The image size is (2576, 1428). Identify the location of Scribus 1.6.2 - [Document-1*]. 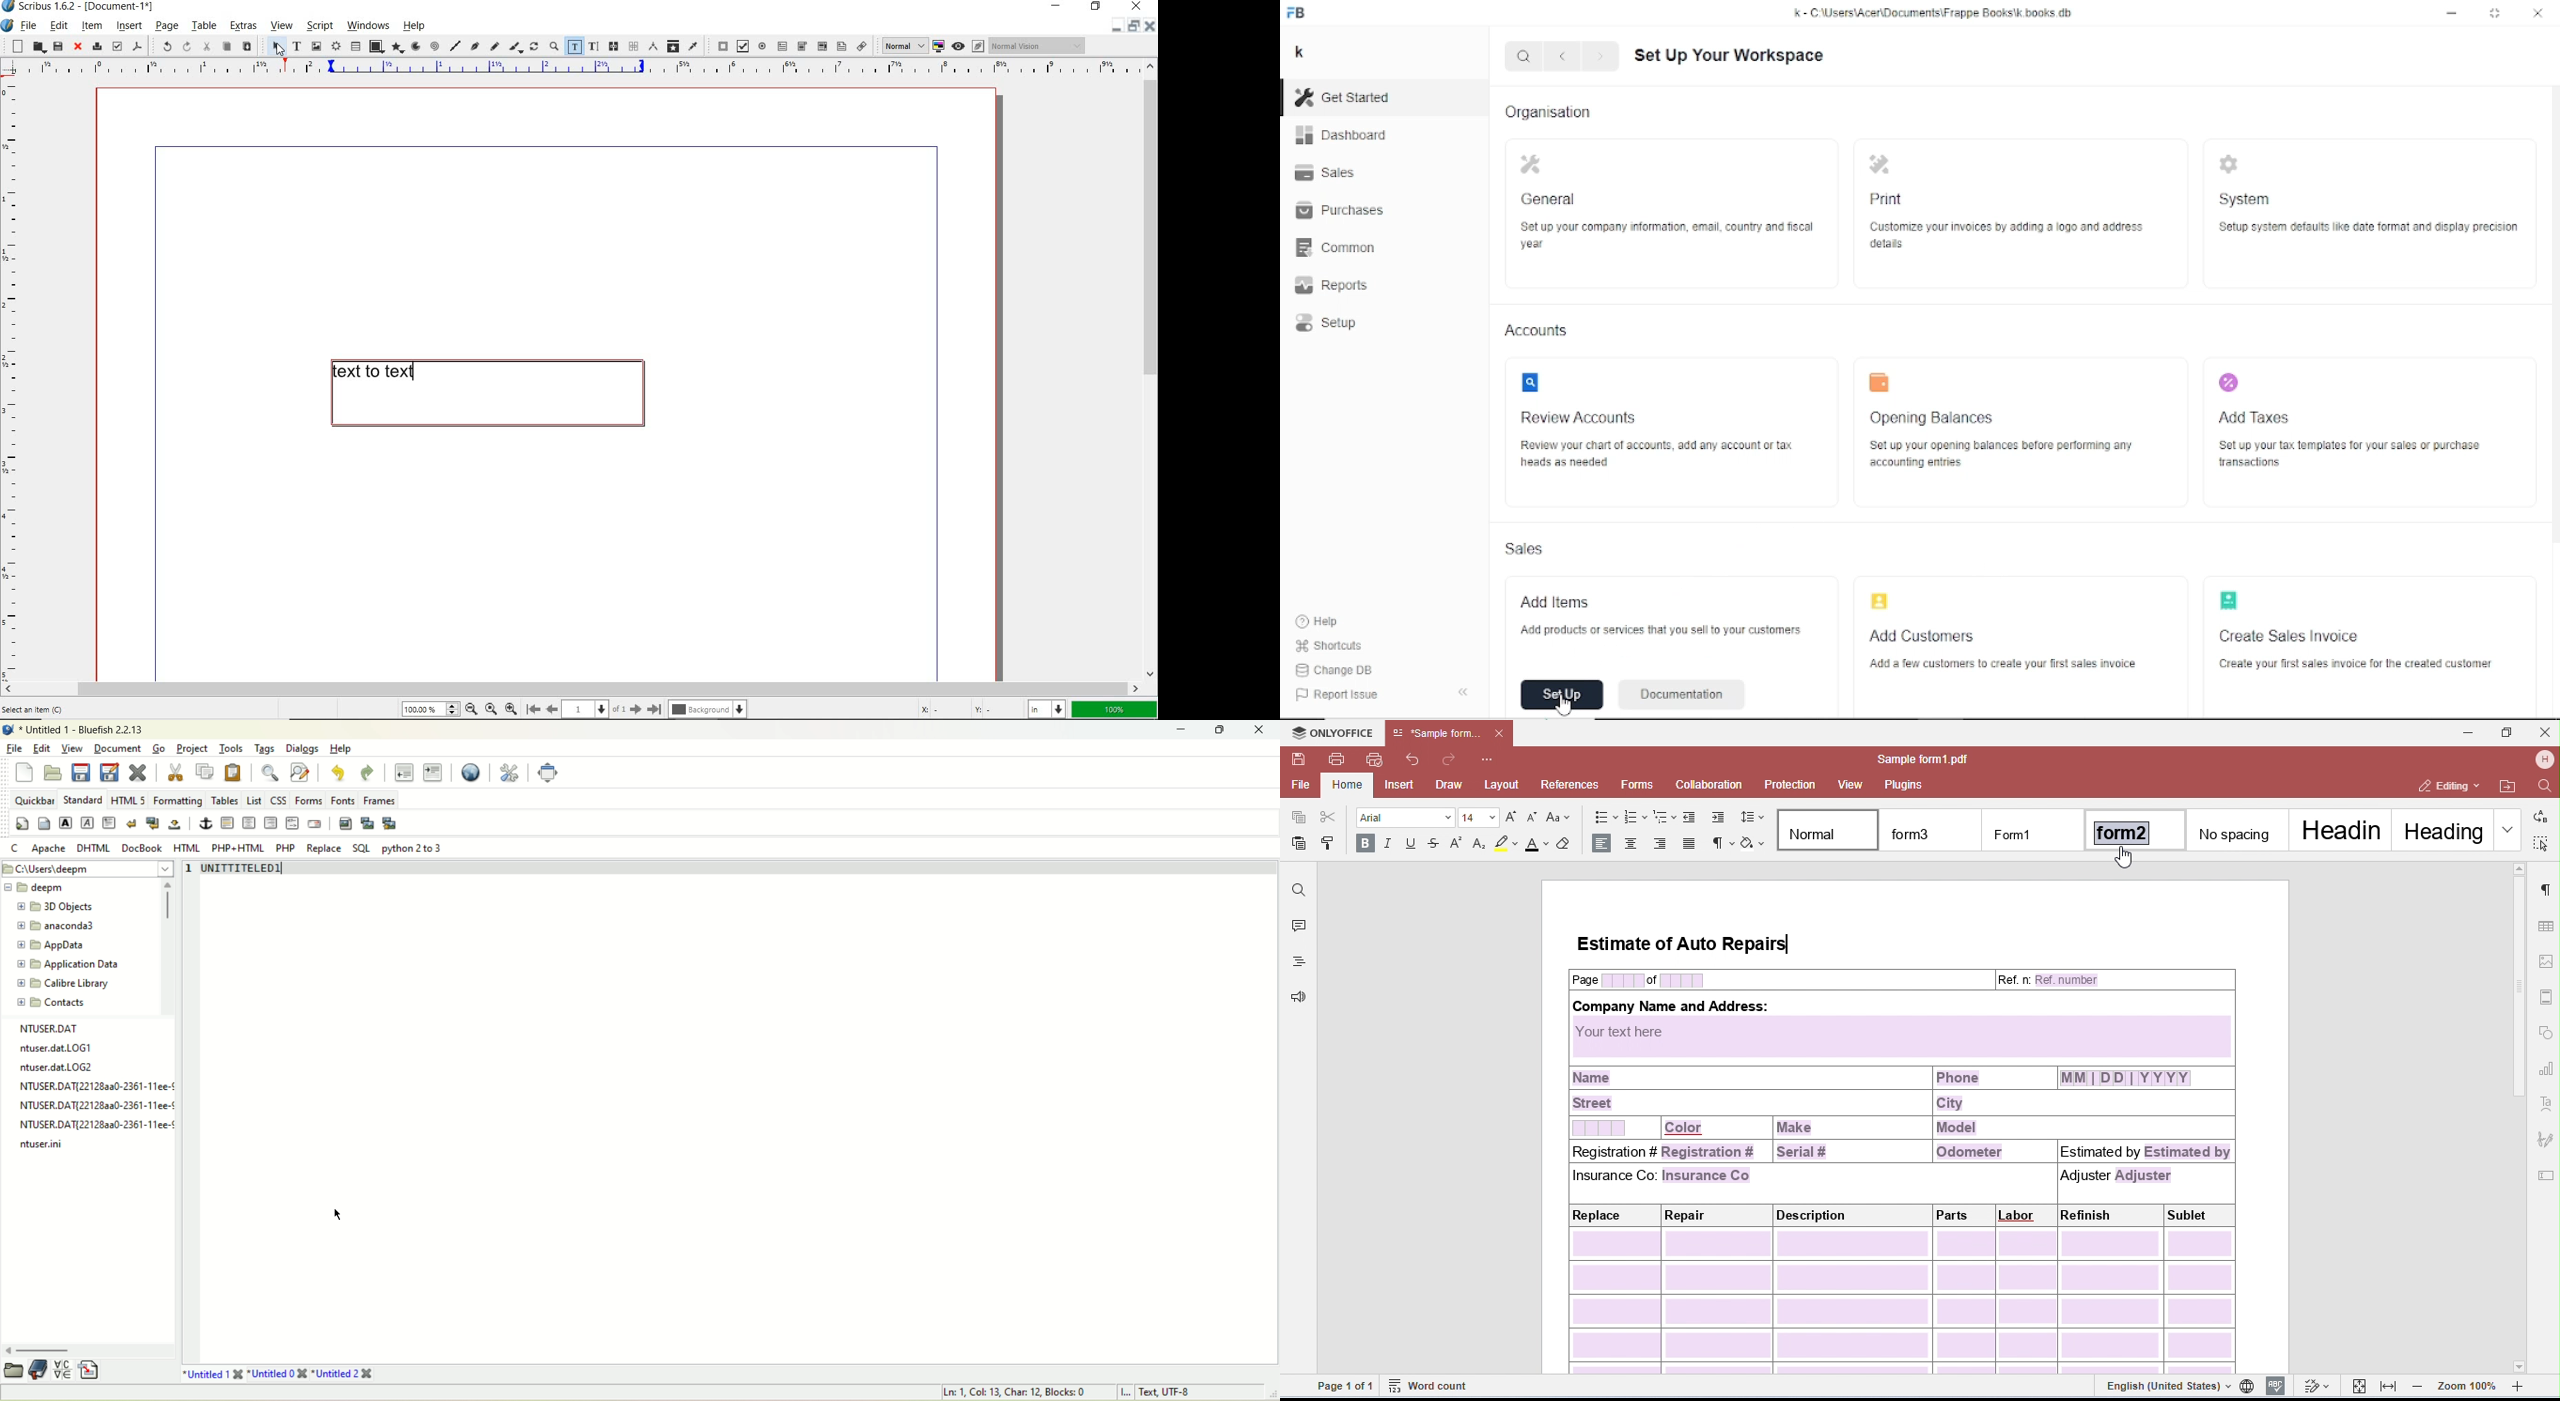
(82, 8).